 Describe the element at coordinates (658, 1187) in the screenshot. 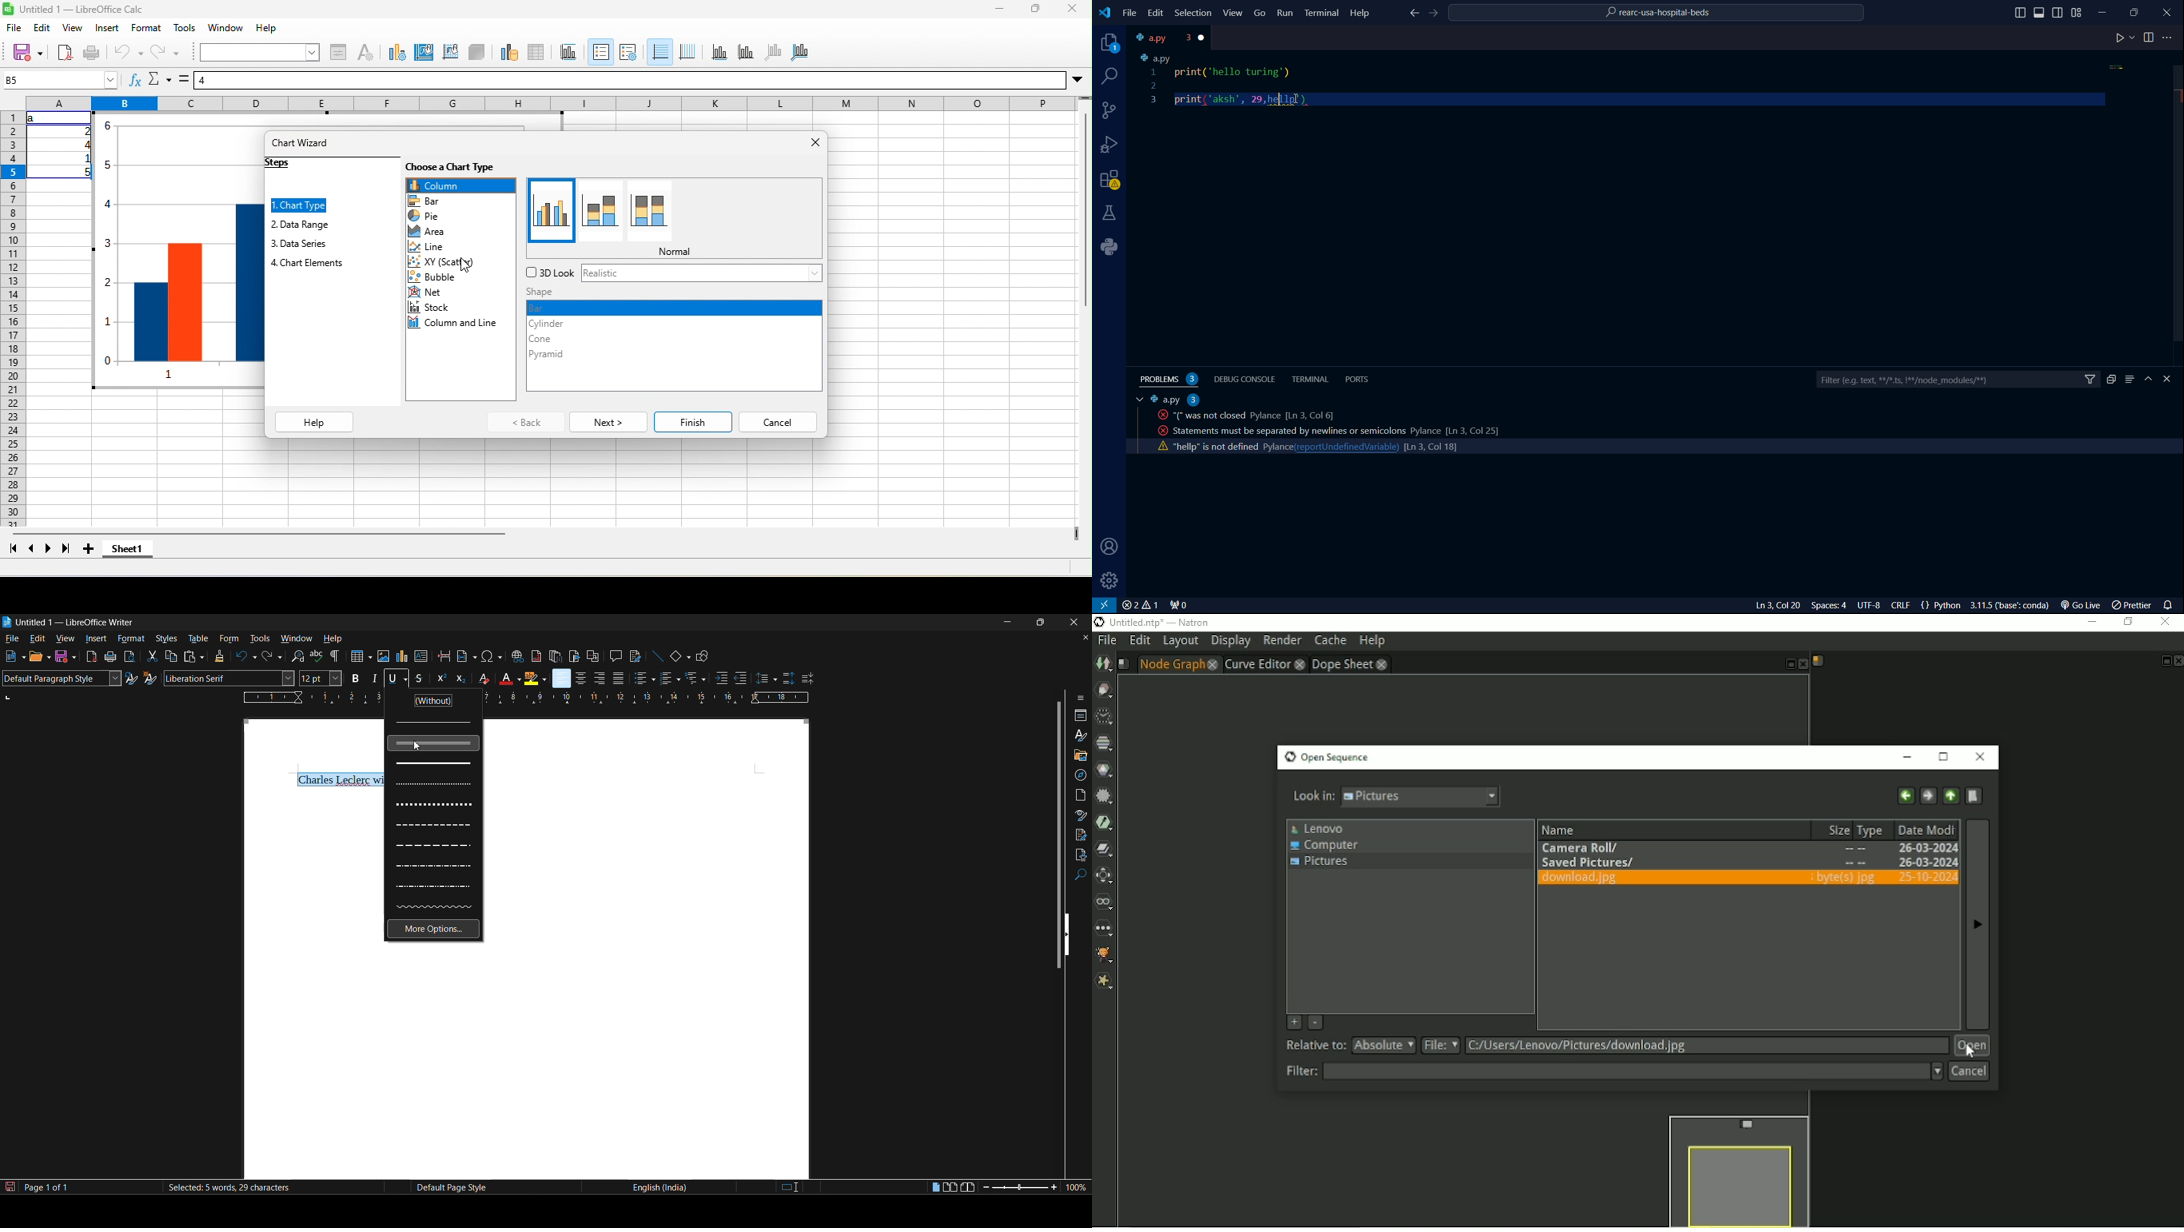

I see `text language` at that location.